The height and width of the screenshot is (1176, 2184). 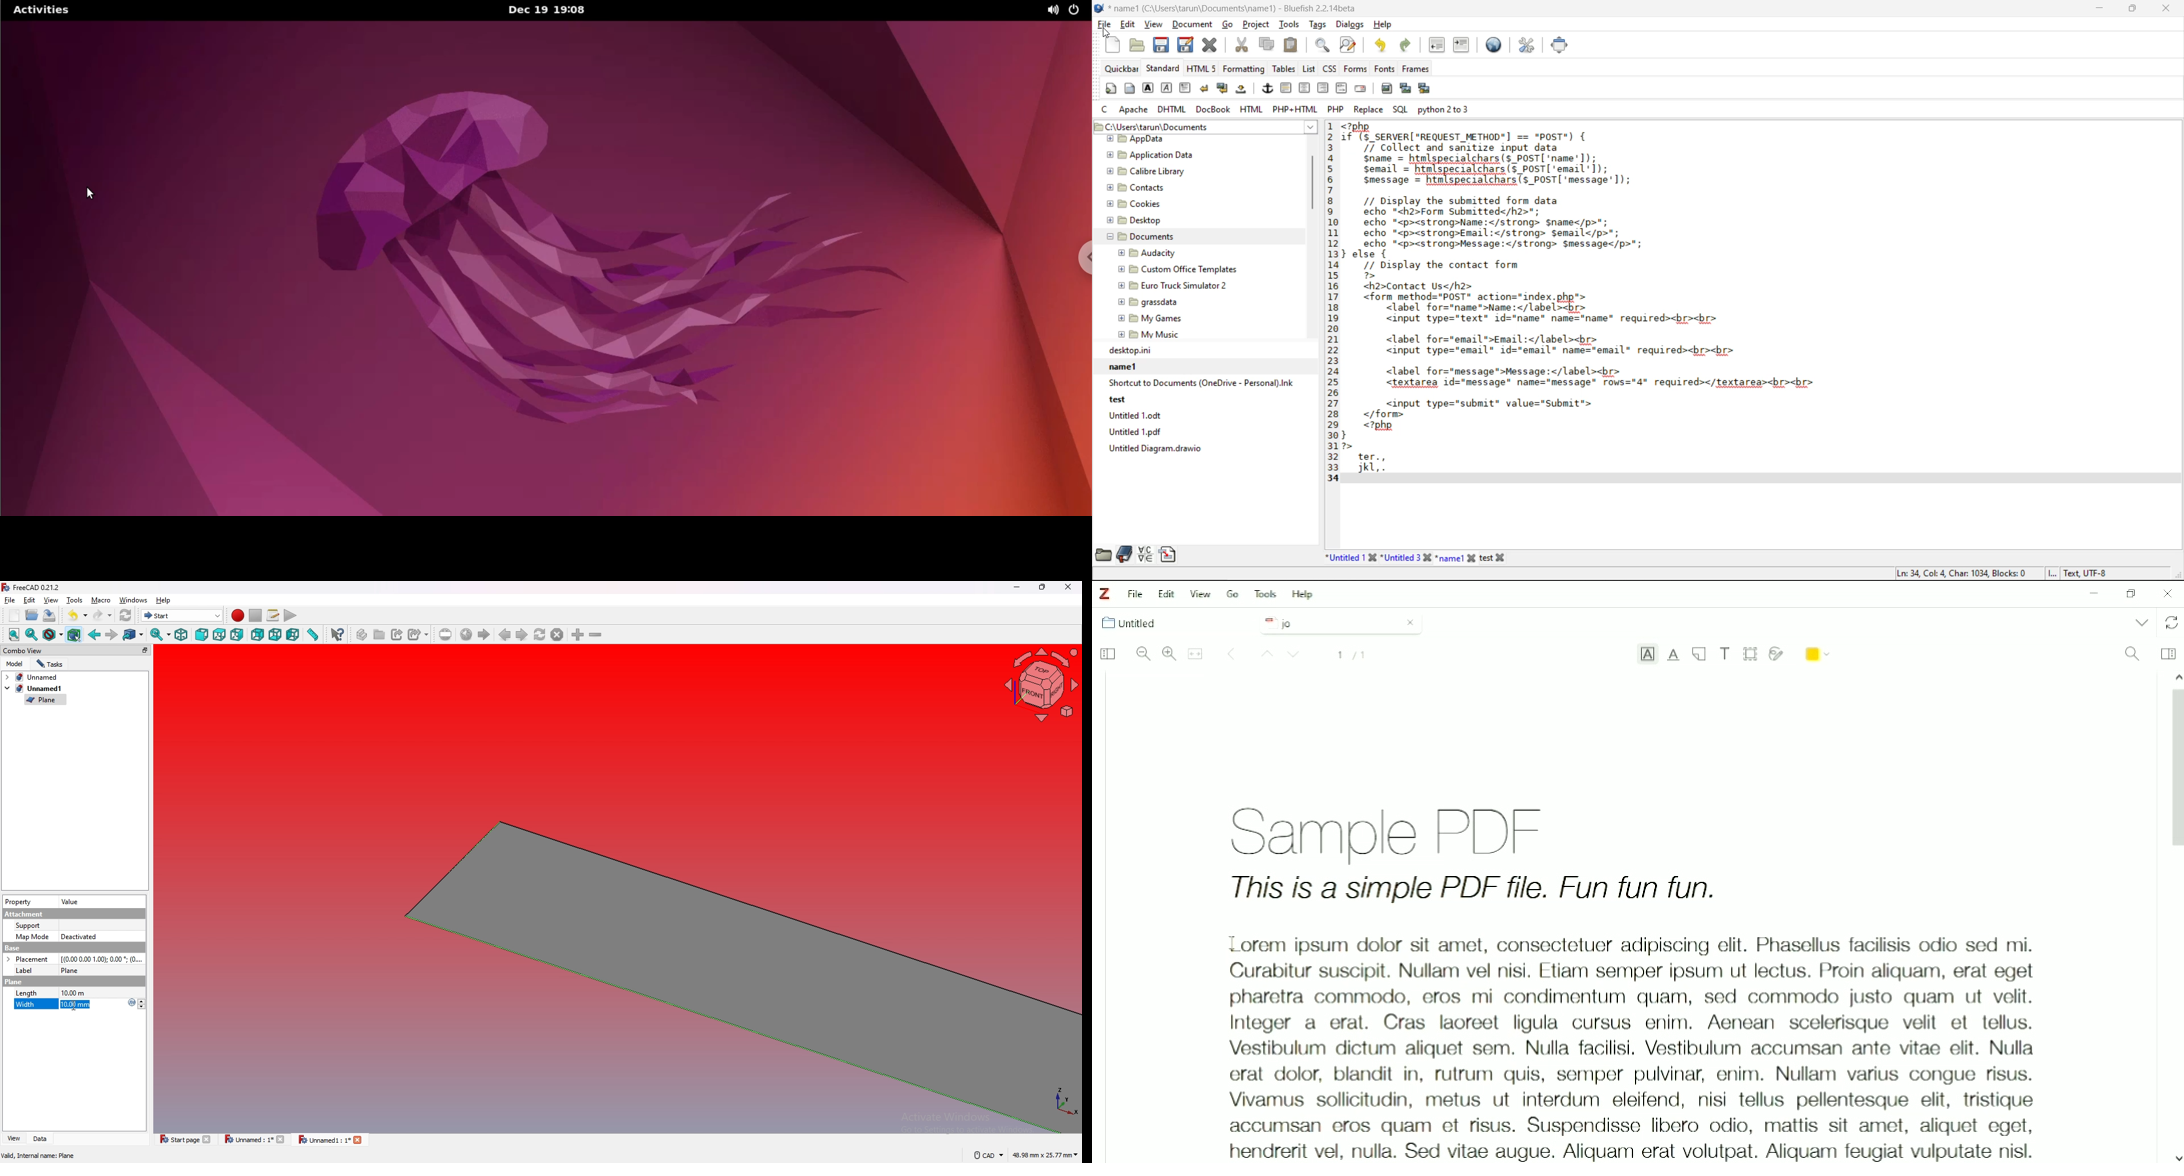 What do you see at coordinates (134, 636) in the screenshot?
I see `go to linked object` at bounding box center [134, 636].